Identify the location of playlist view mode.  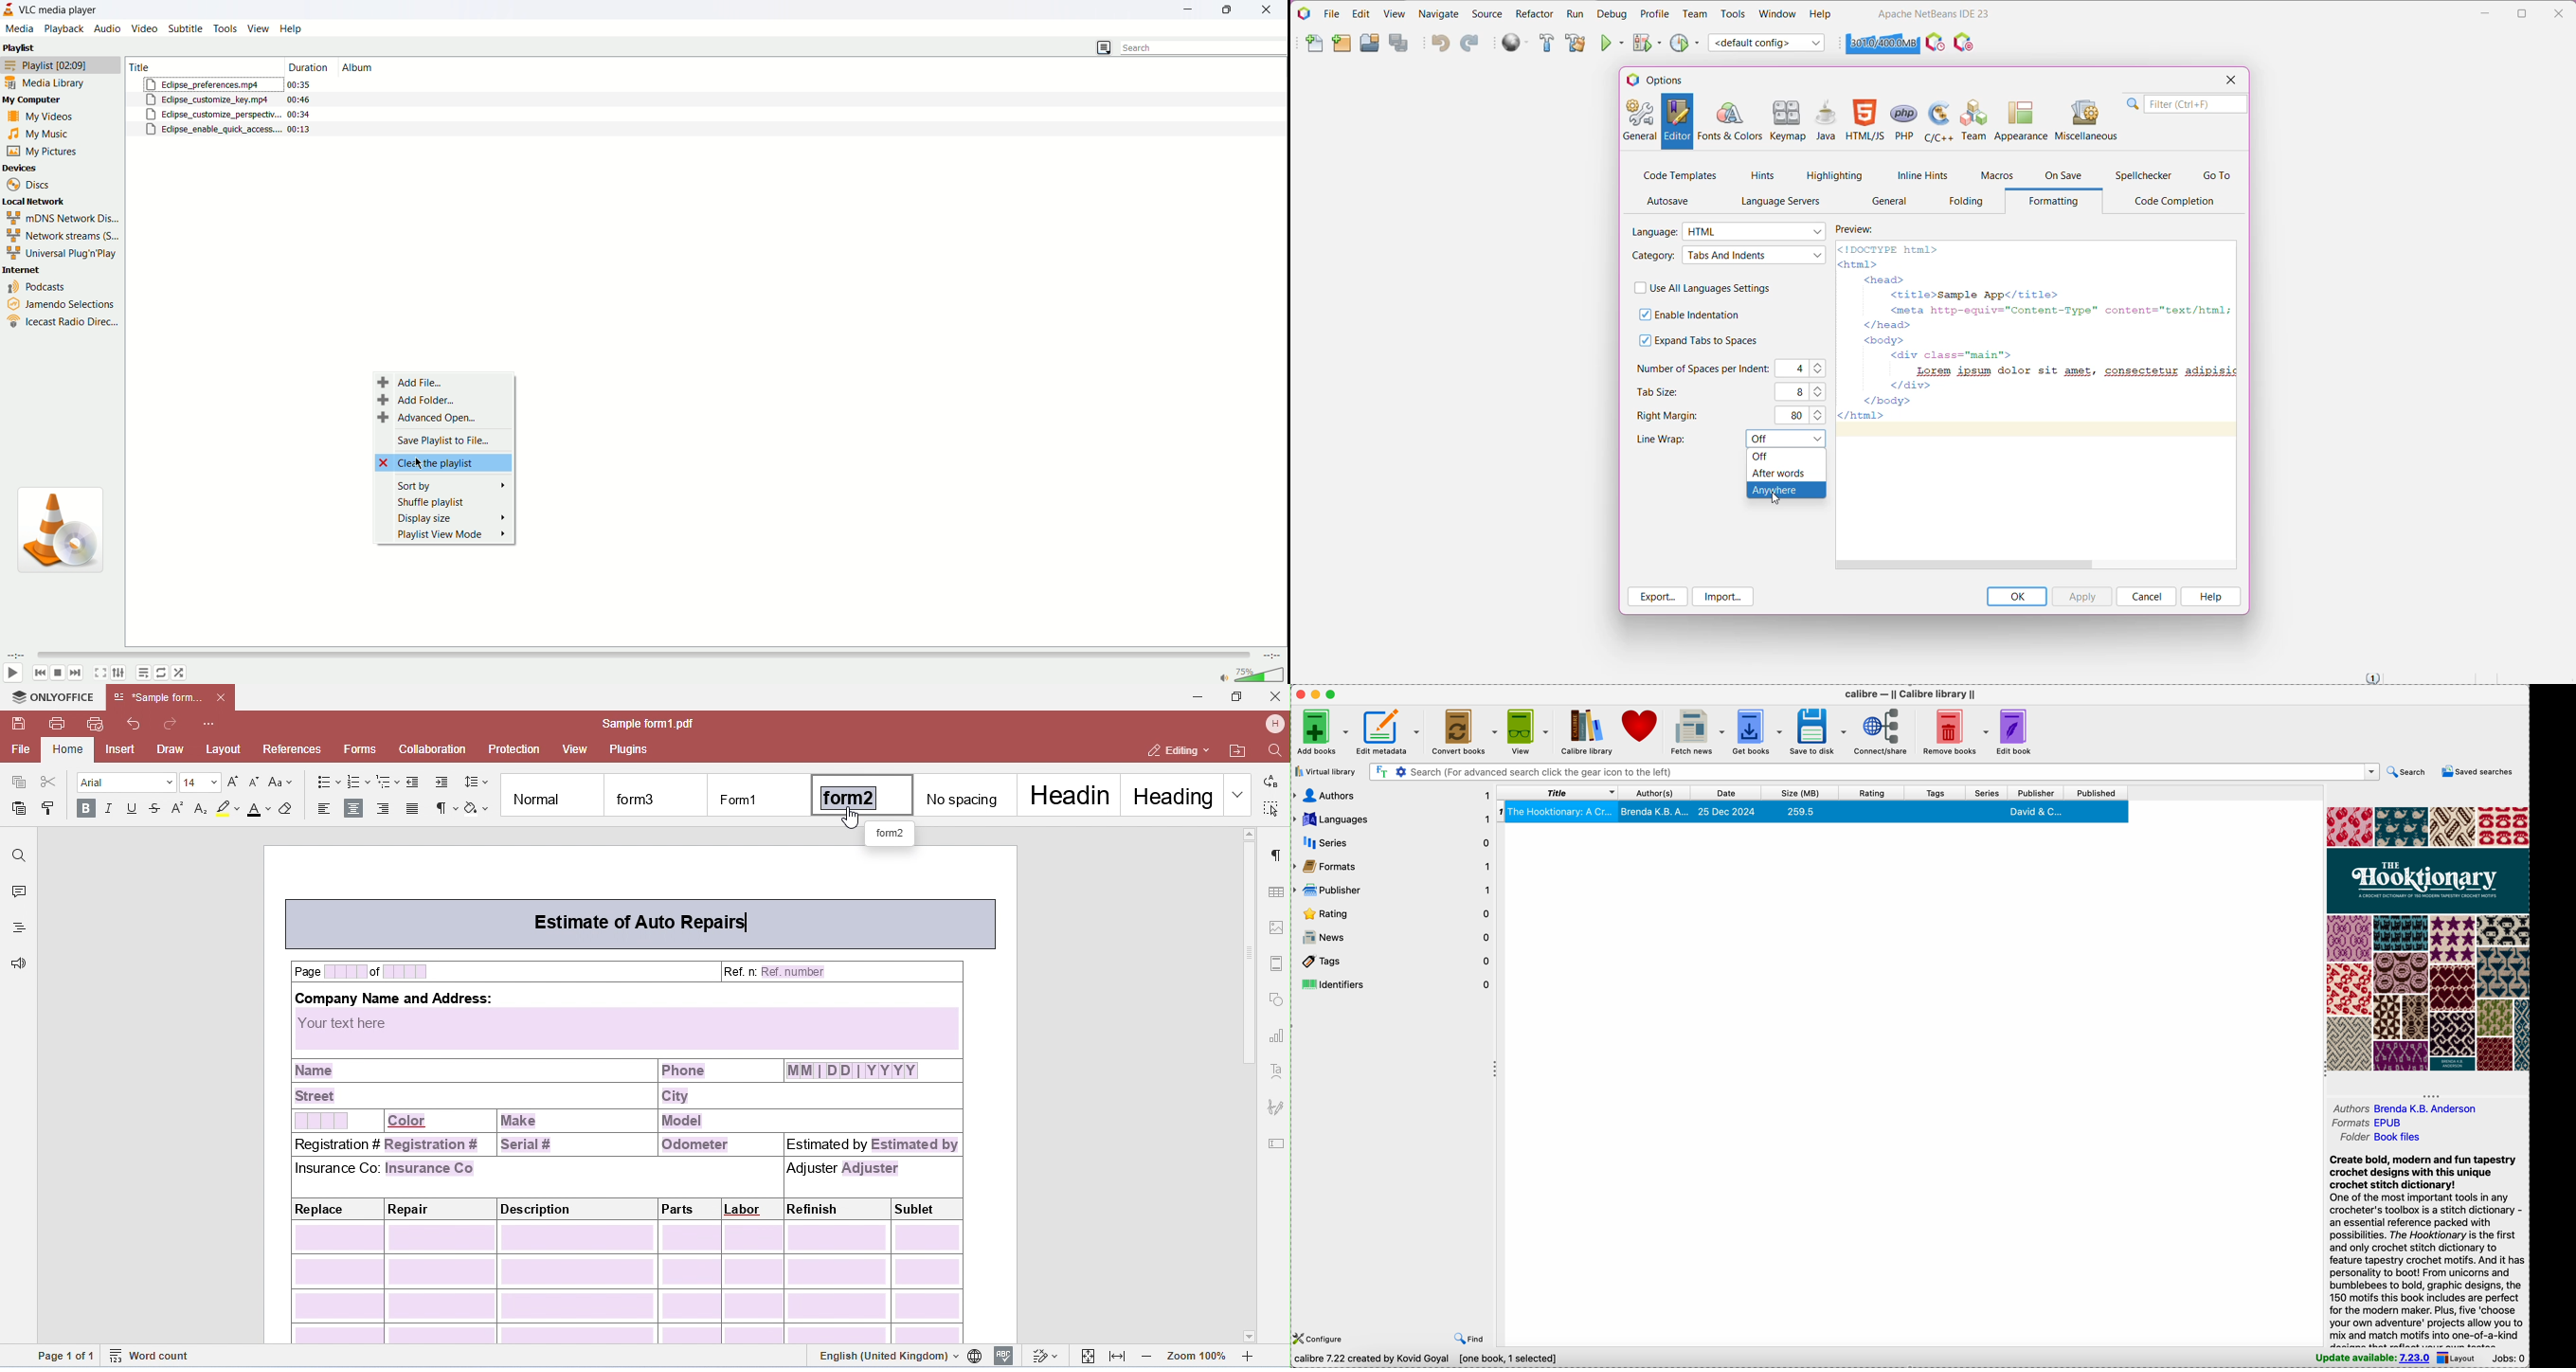
(450, 536).